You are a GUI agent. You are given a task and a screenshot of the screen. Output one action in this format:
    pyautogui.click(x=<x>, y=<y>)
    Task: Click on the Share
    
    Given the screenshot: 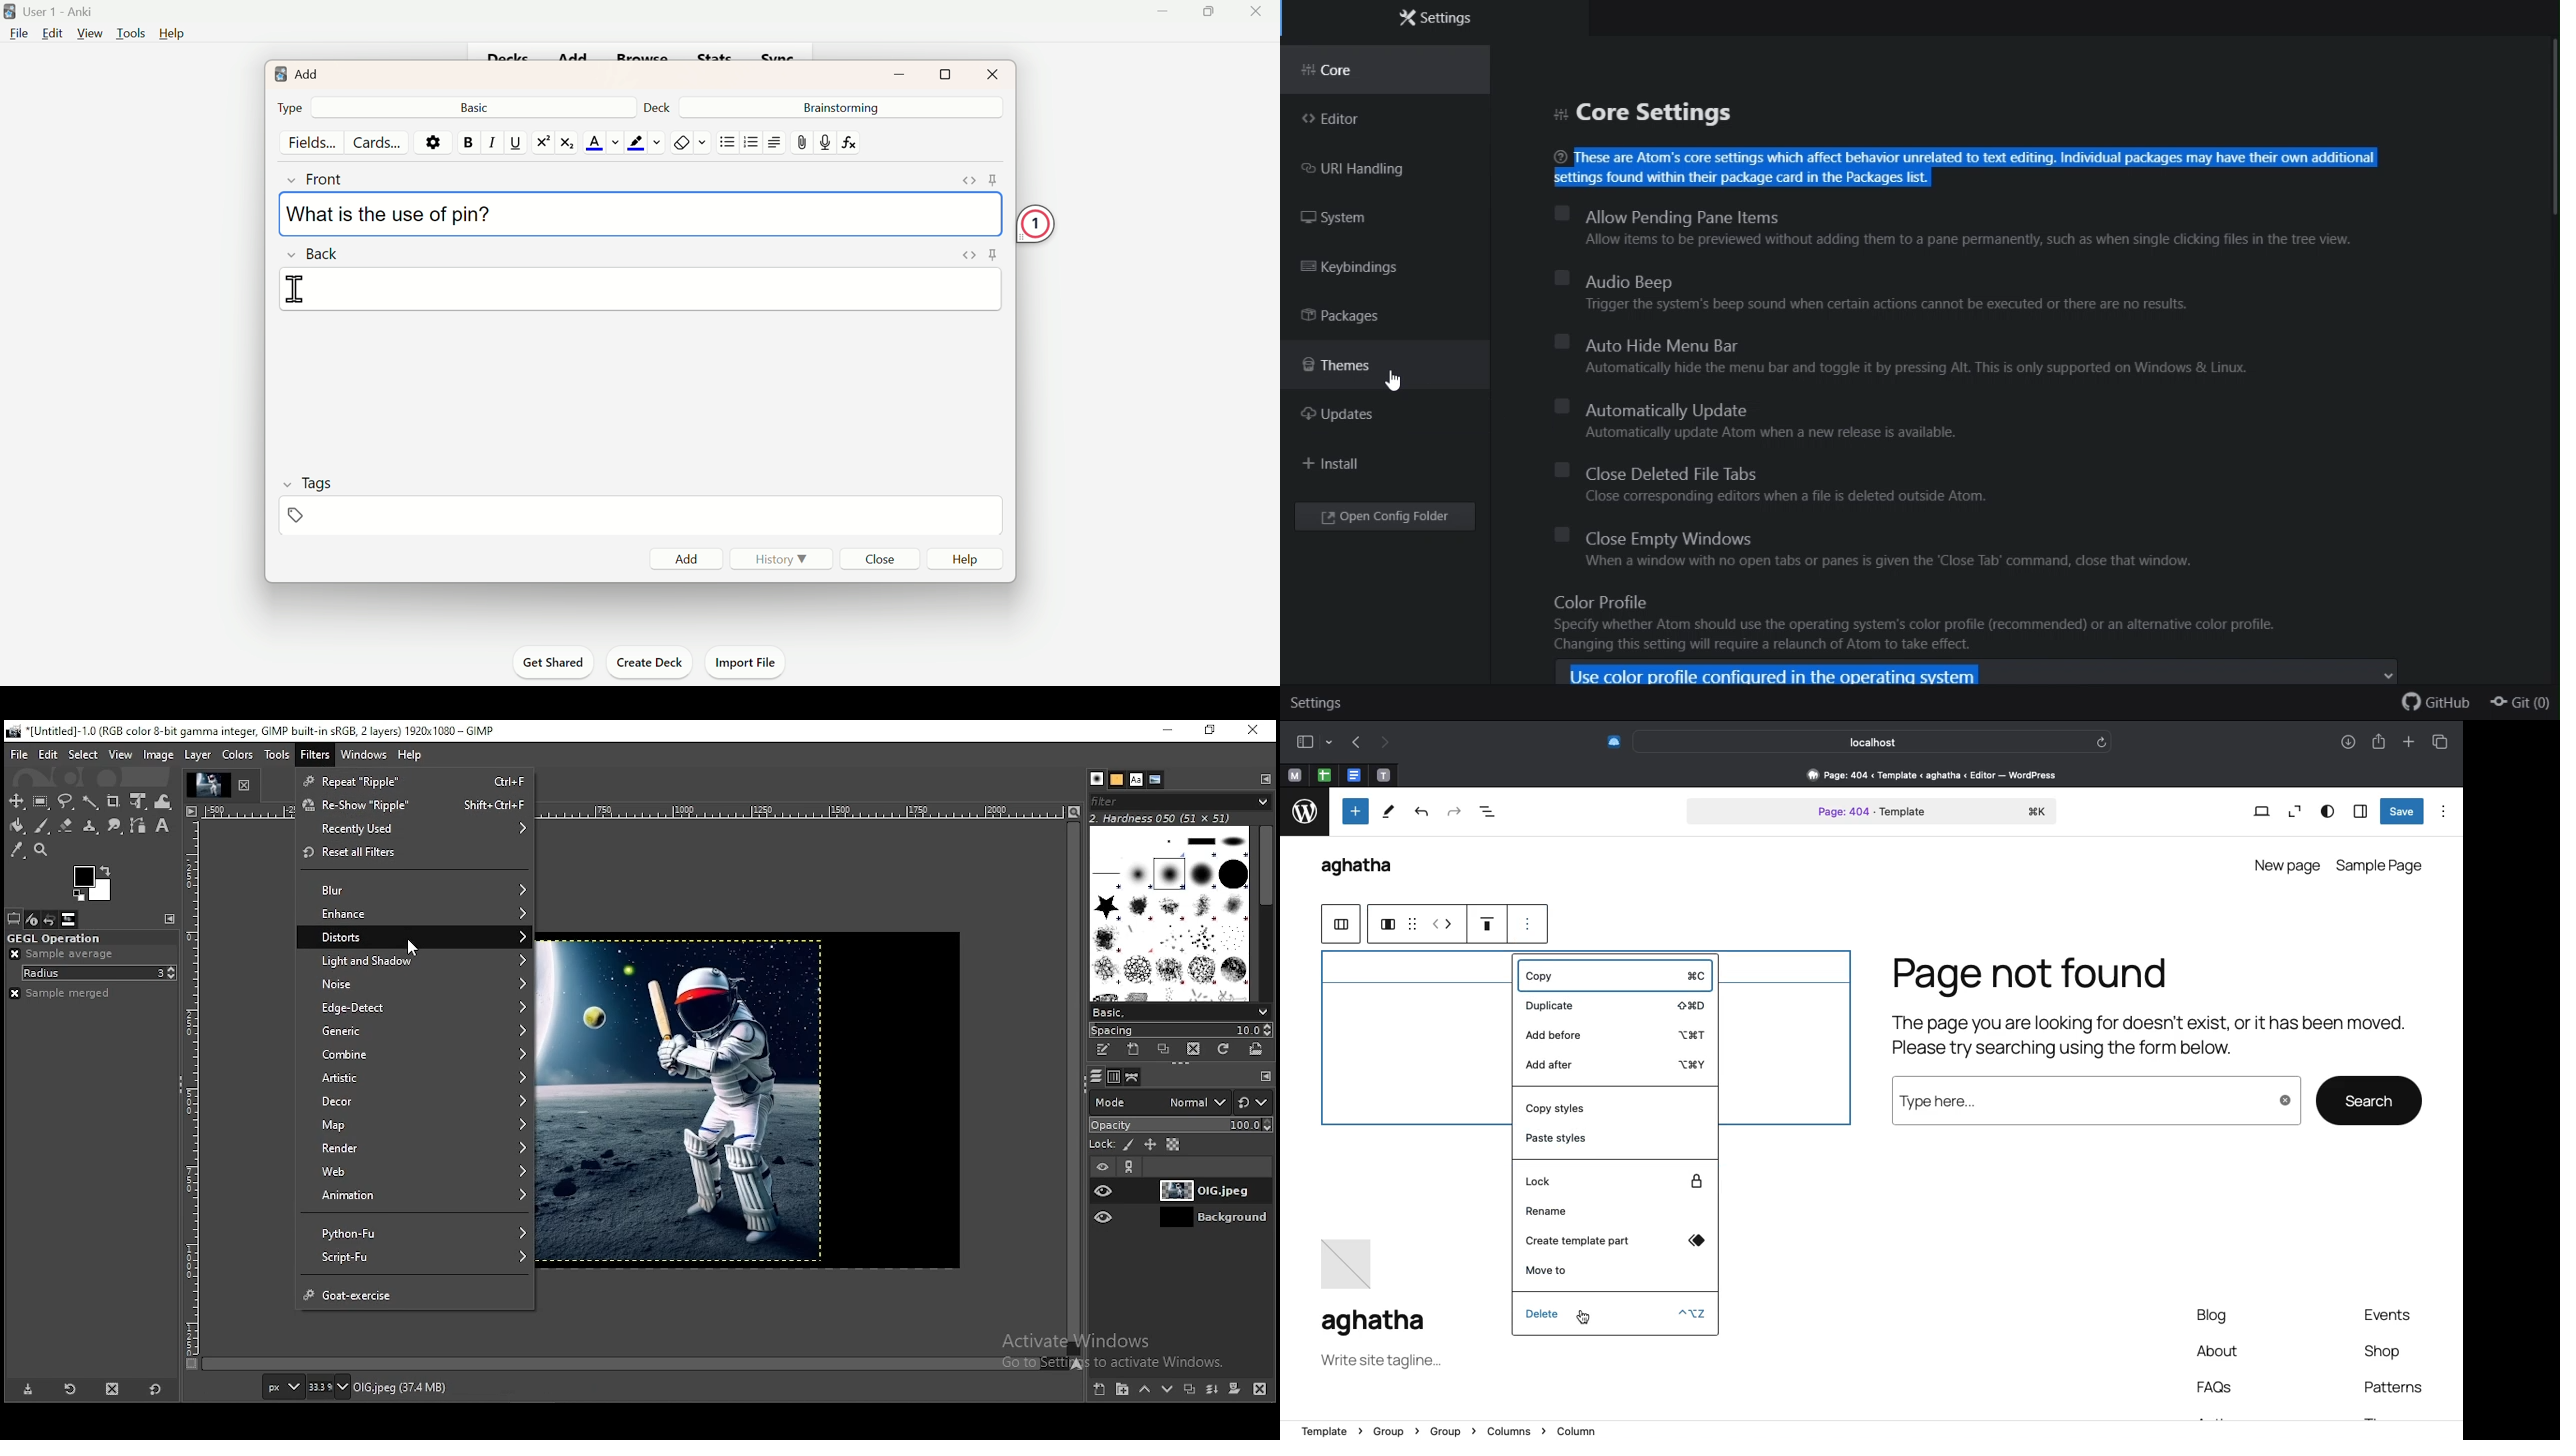 What is the action you would take?
    pyautogui.click(x=2378, y=740)
    